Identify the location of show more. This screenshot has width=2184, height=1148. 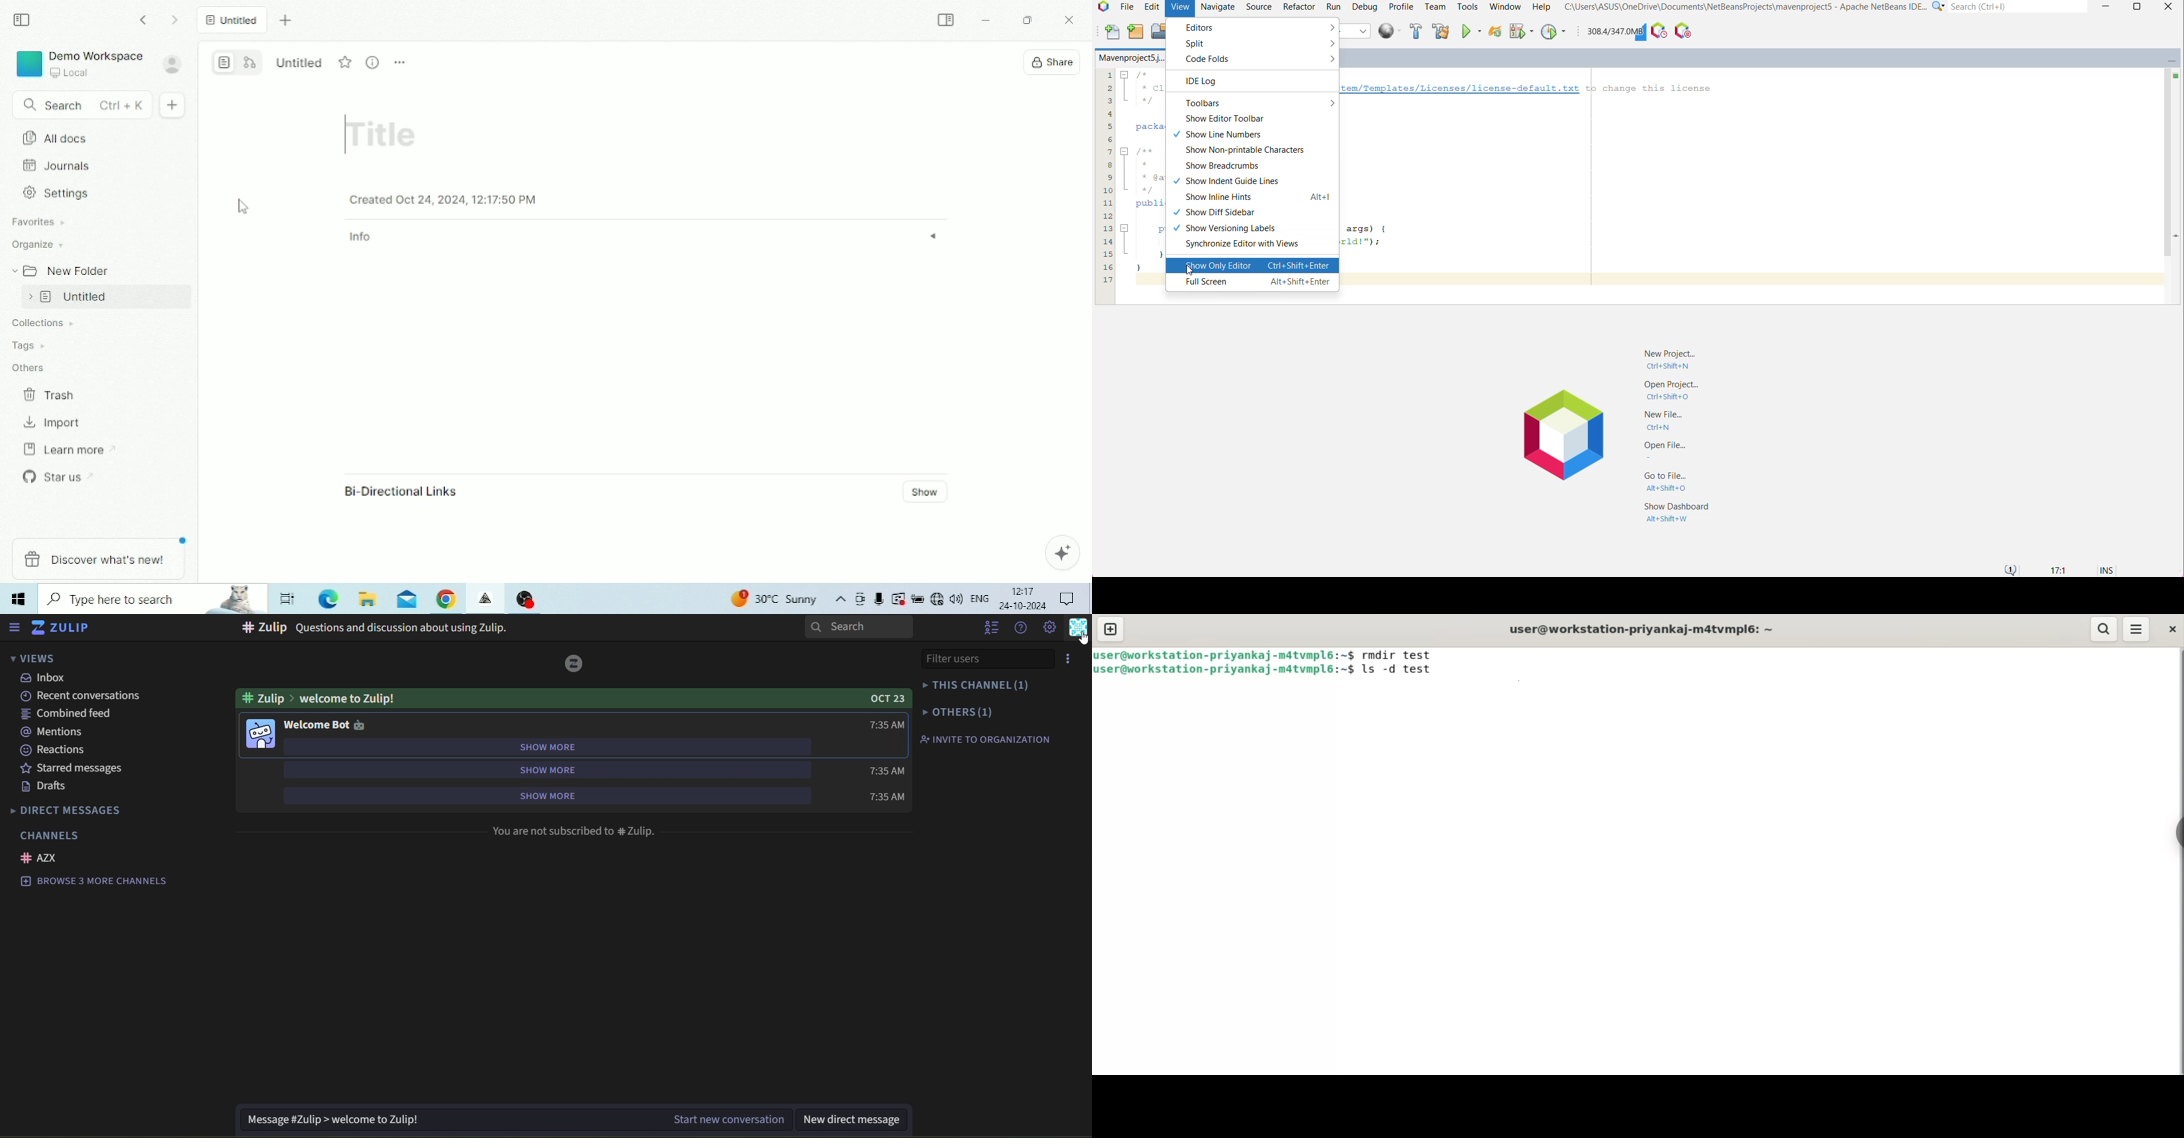
(569, 795).